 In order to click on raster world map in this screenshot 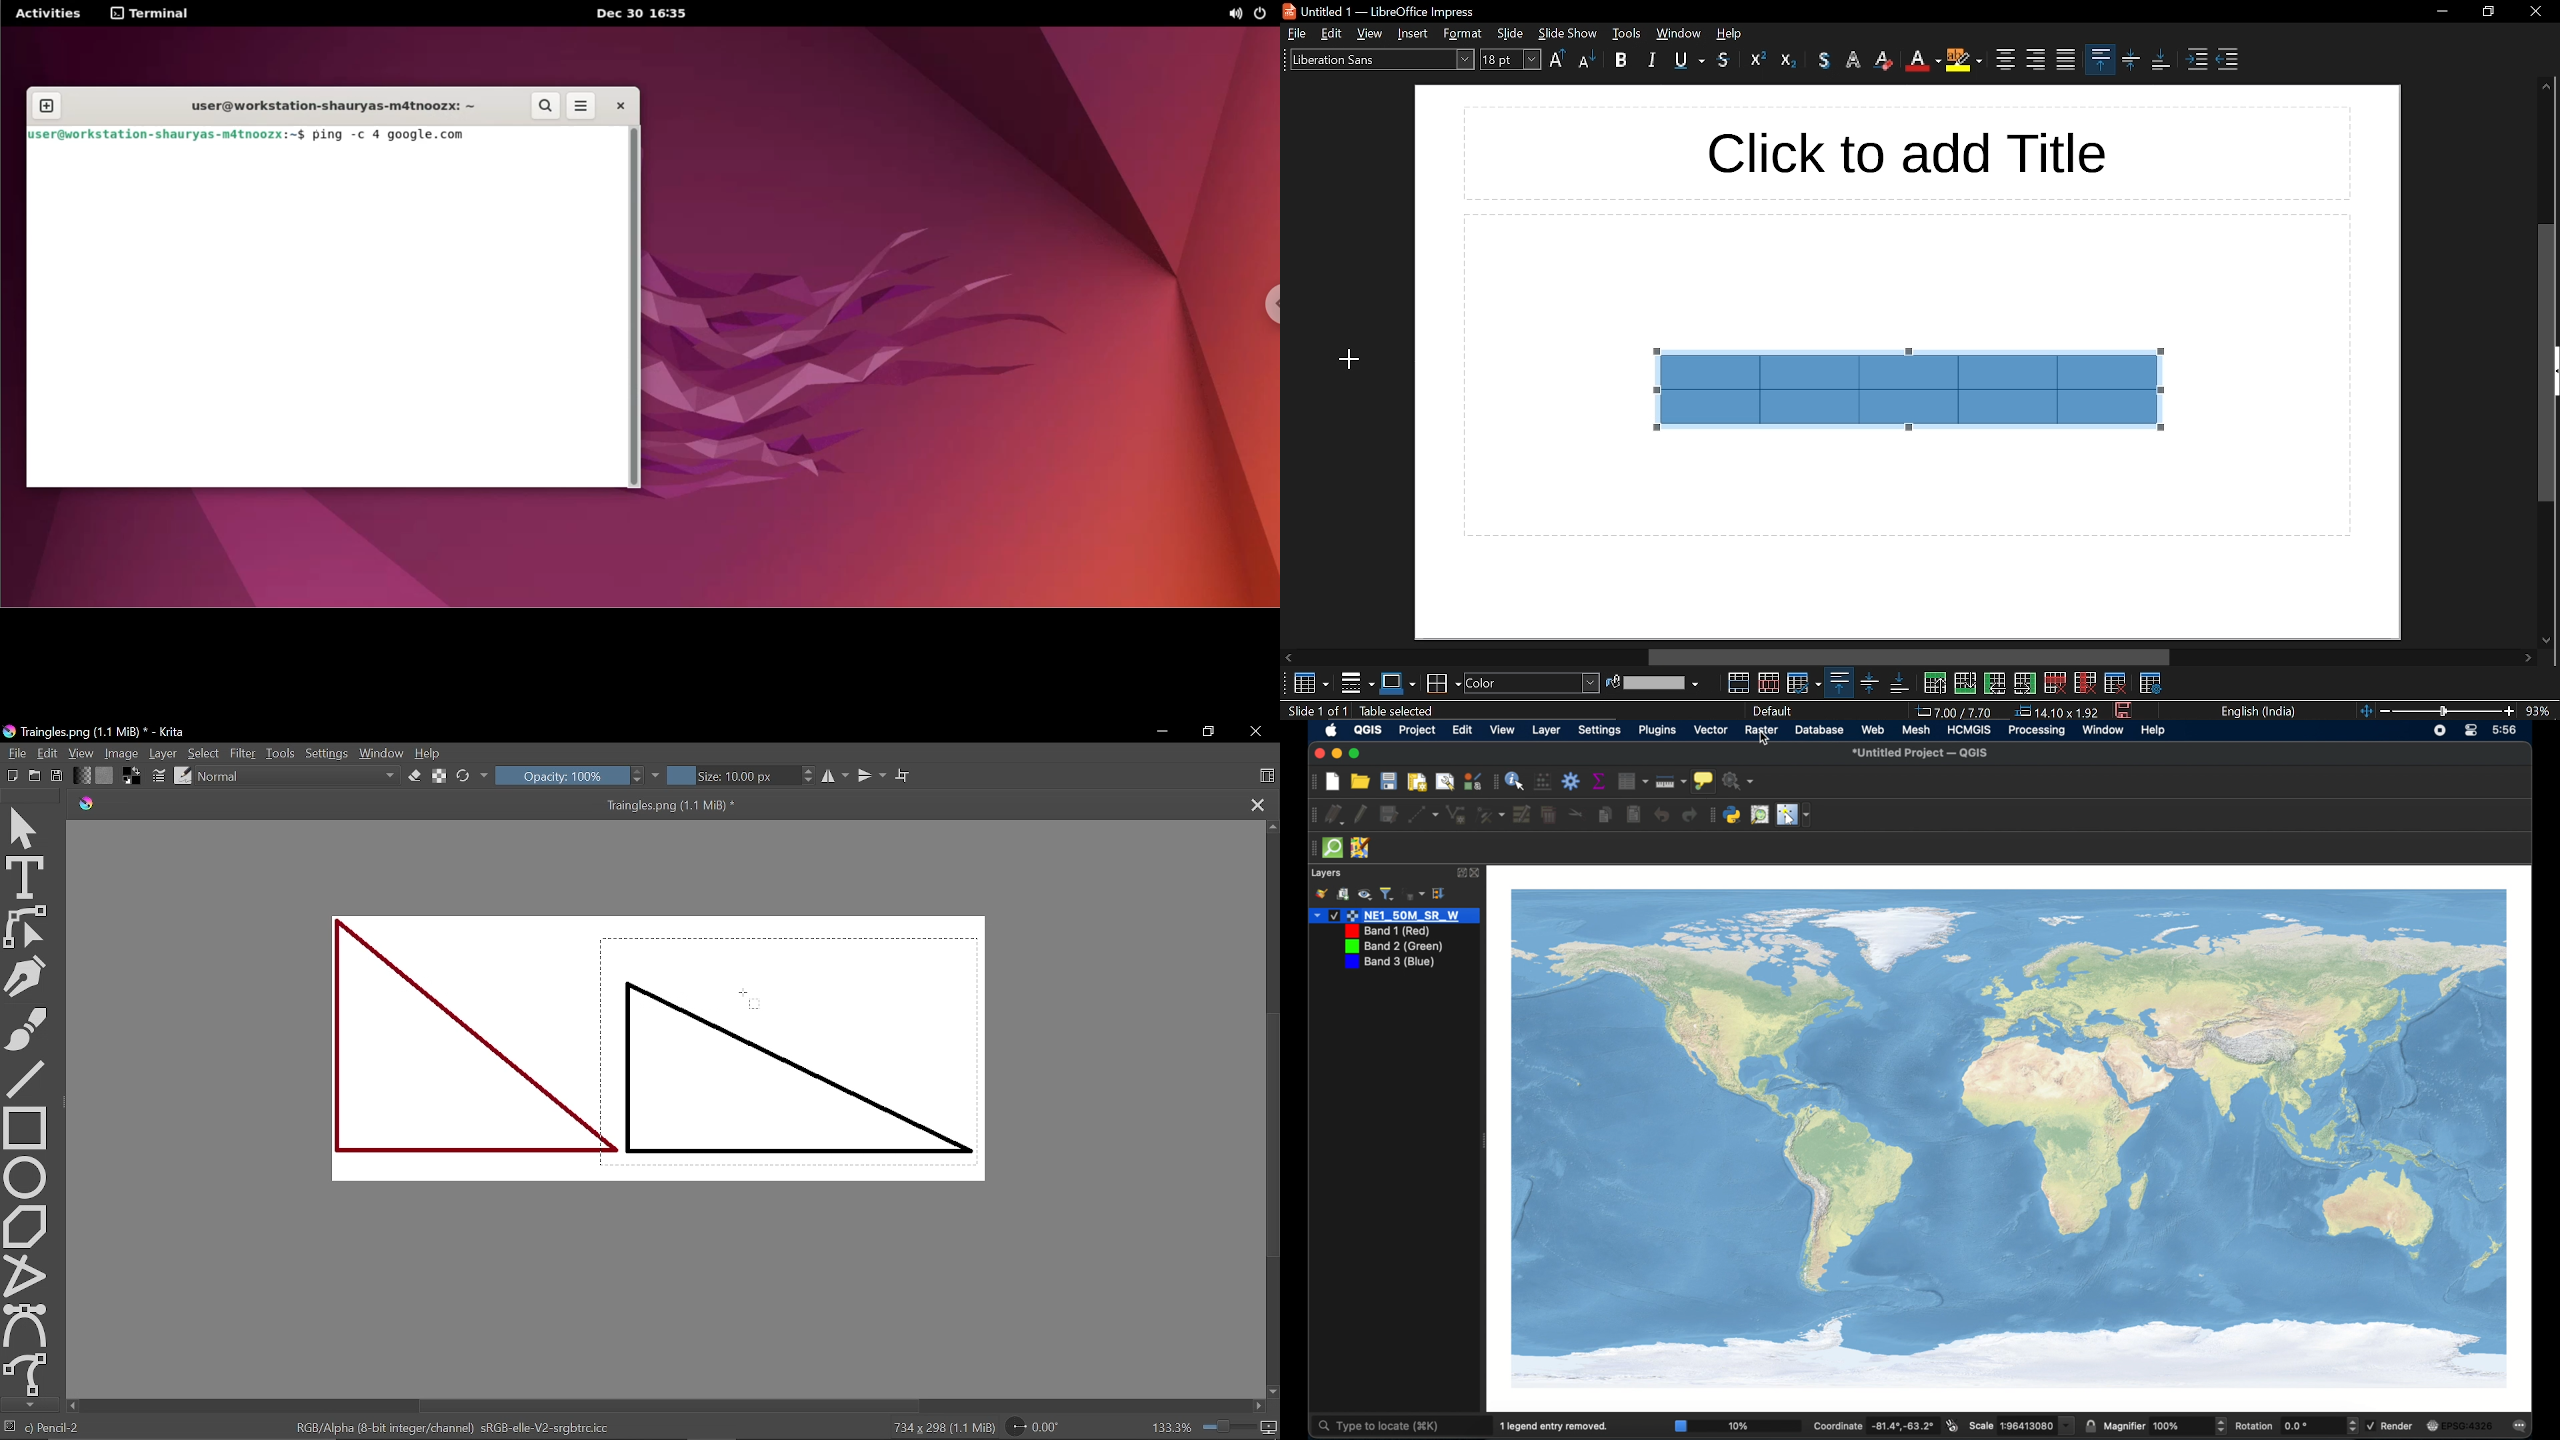, I will do `click(2010, 1140)`.